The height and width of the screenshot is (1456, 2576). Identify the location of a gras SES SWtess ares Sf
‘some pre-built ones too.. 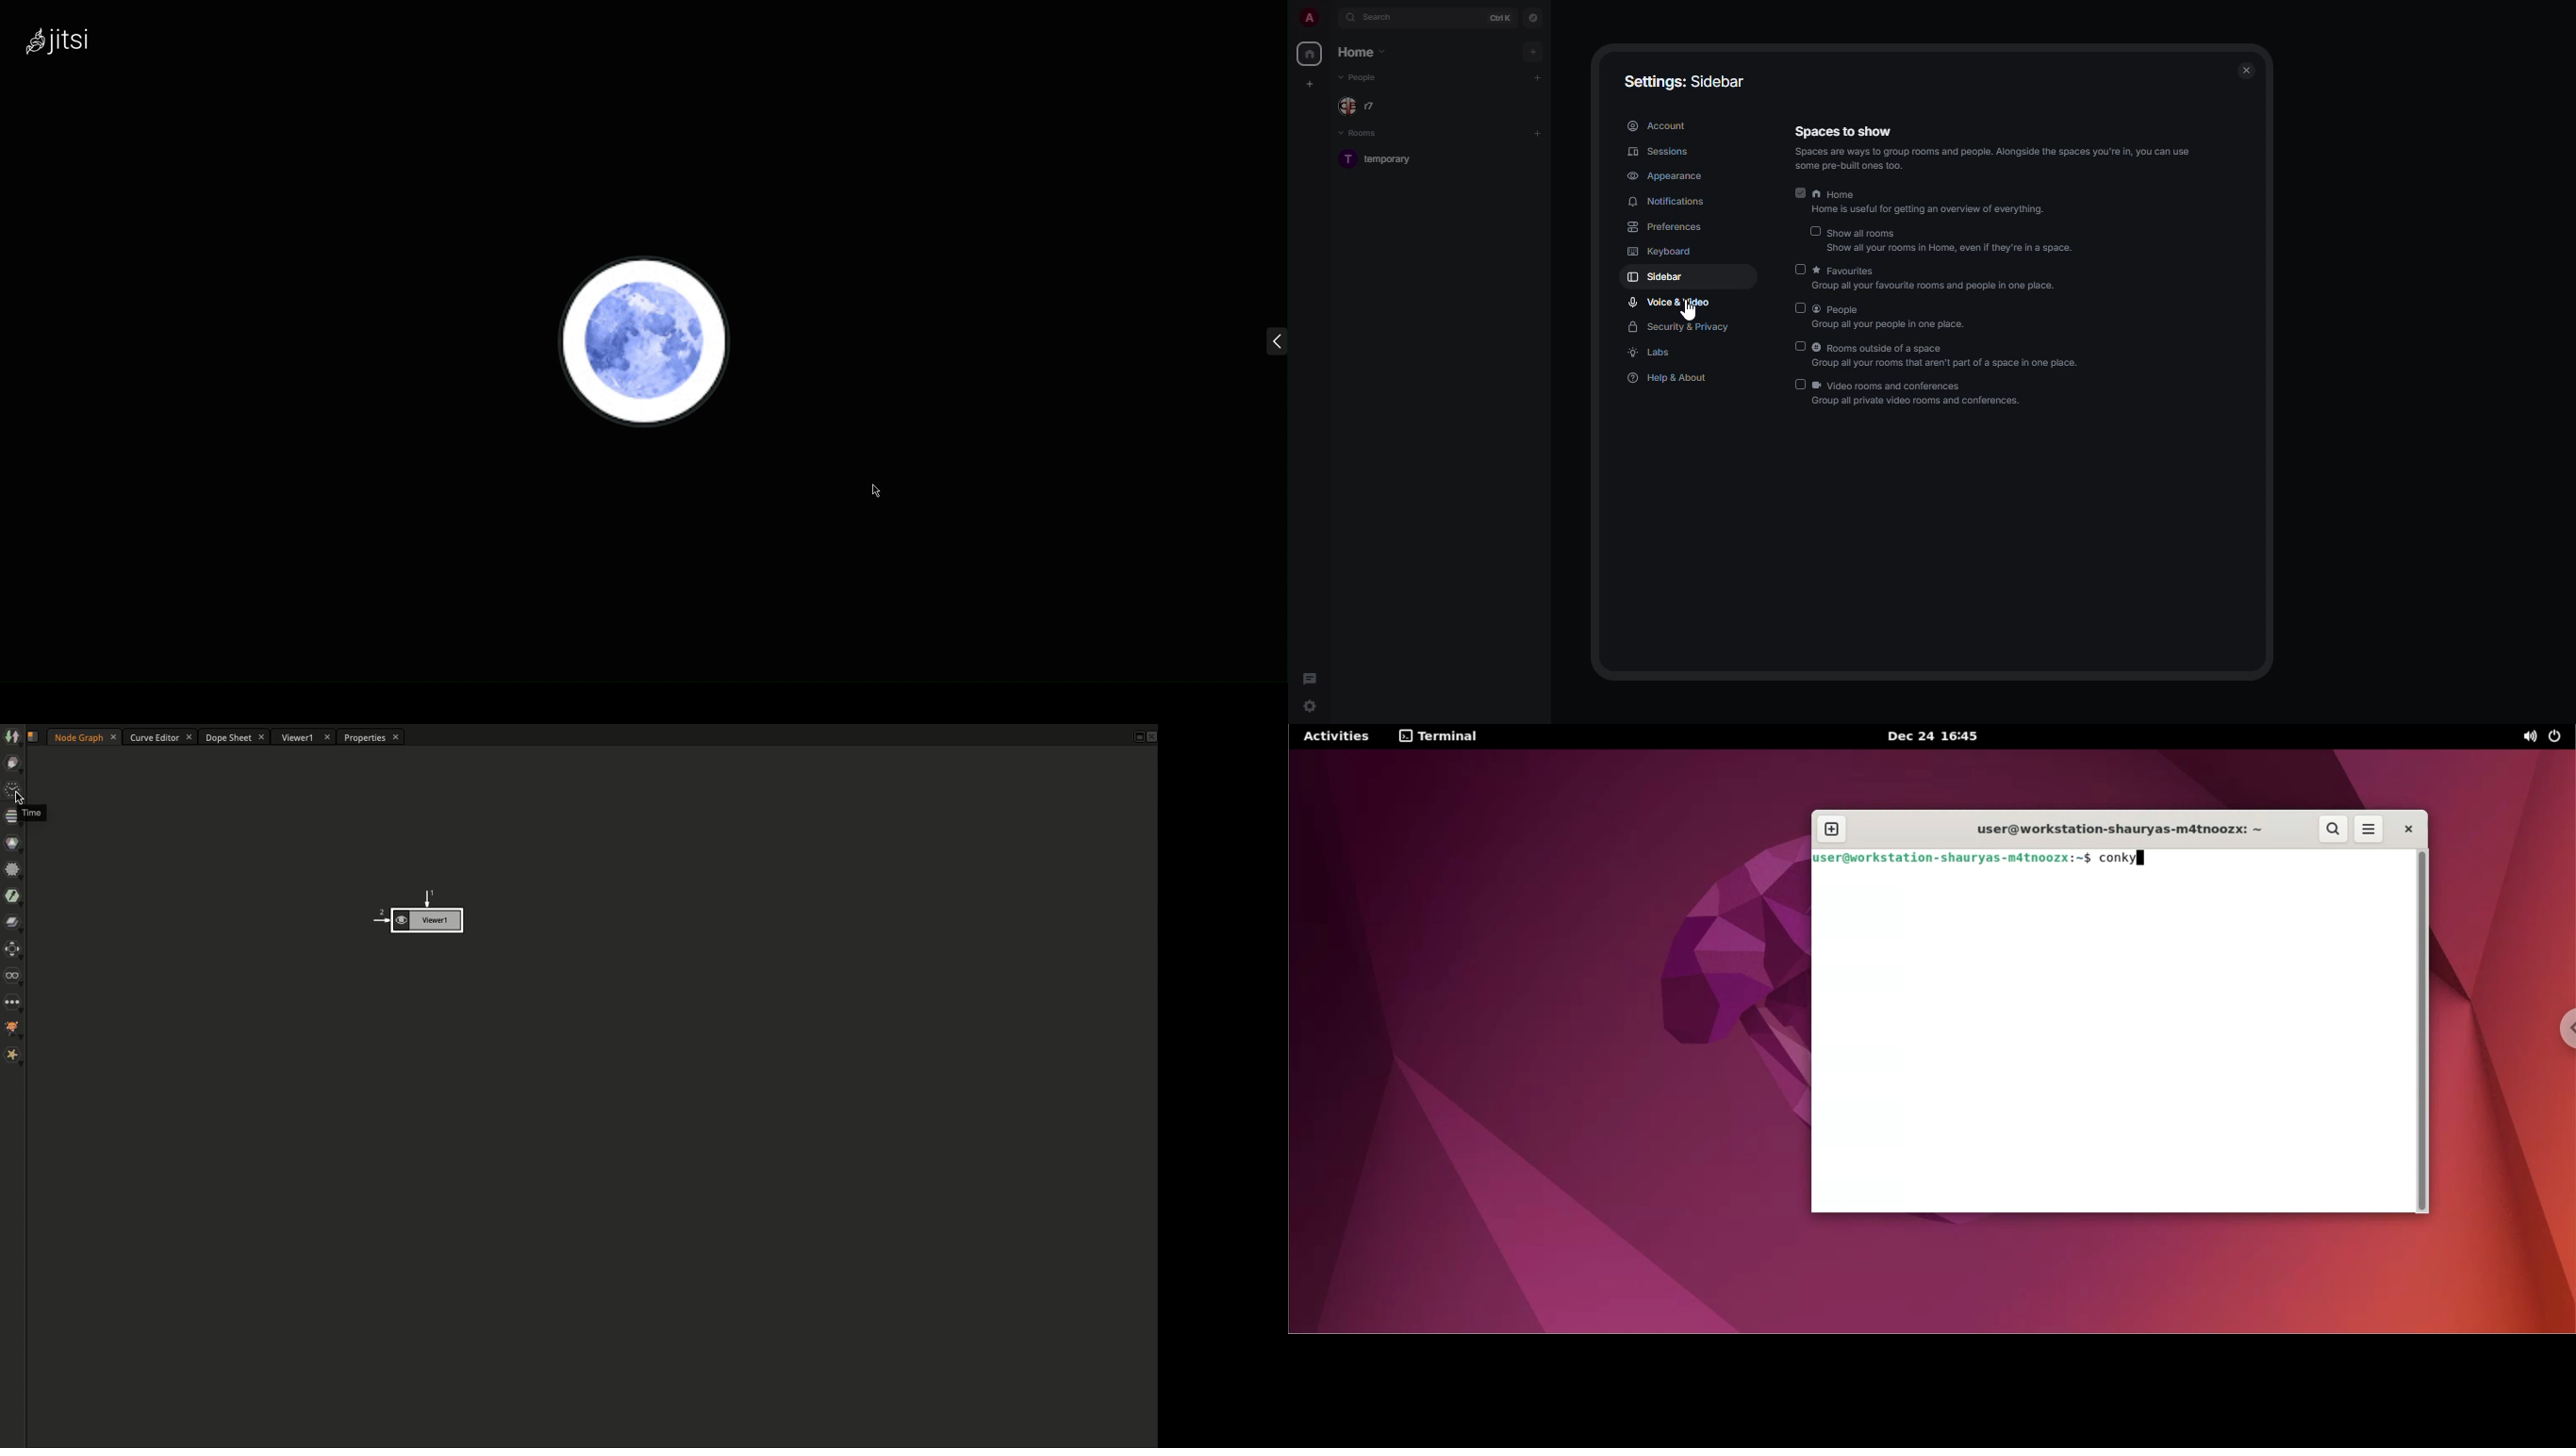
(1999, 161).